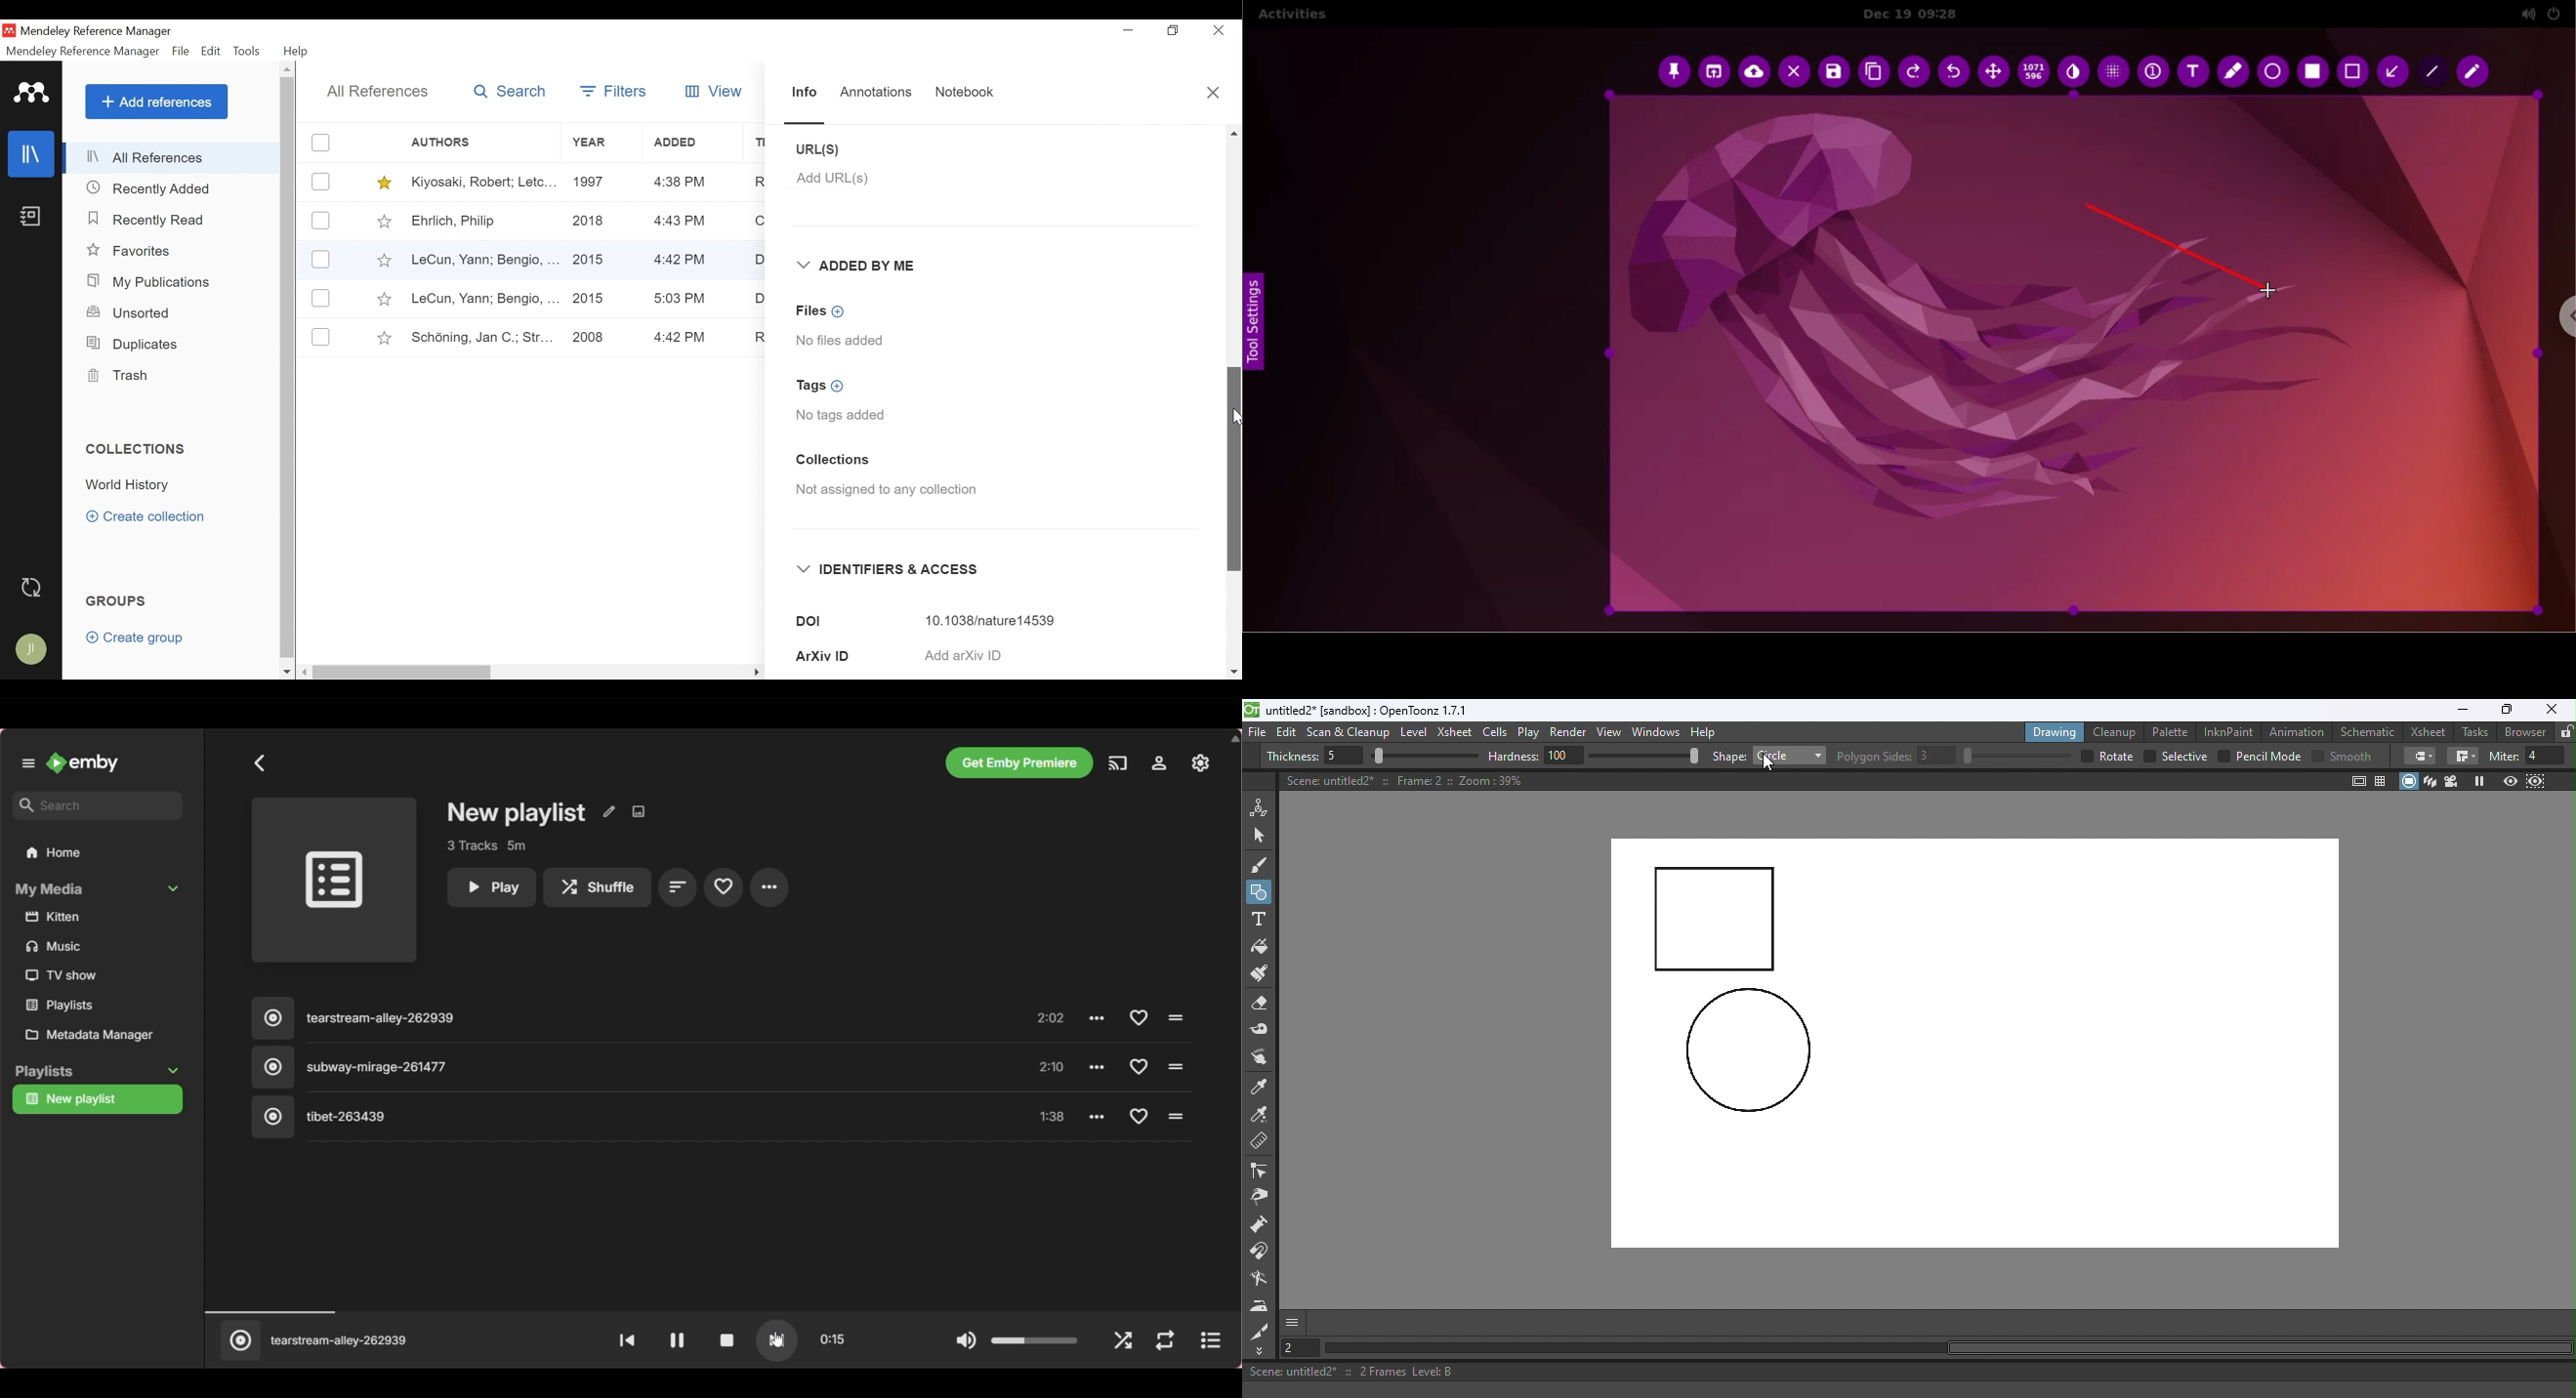 The image size is (2576, 1400). Describe the element at coordinates (593, 254) in the screenshot. I see `2015` at that location.